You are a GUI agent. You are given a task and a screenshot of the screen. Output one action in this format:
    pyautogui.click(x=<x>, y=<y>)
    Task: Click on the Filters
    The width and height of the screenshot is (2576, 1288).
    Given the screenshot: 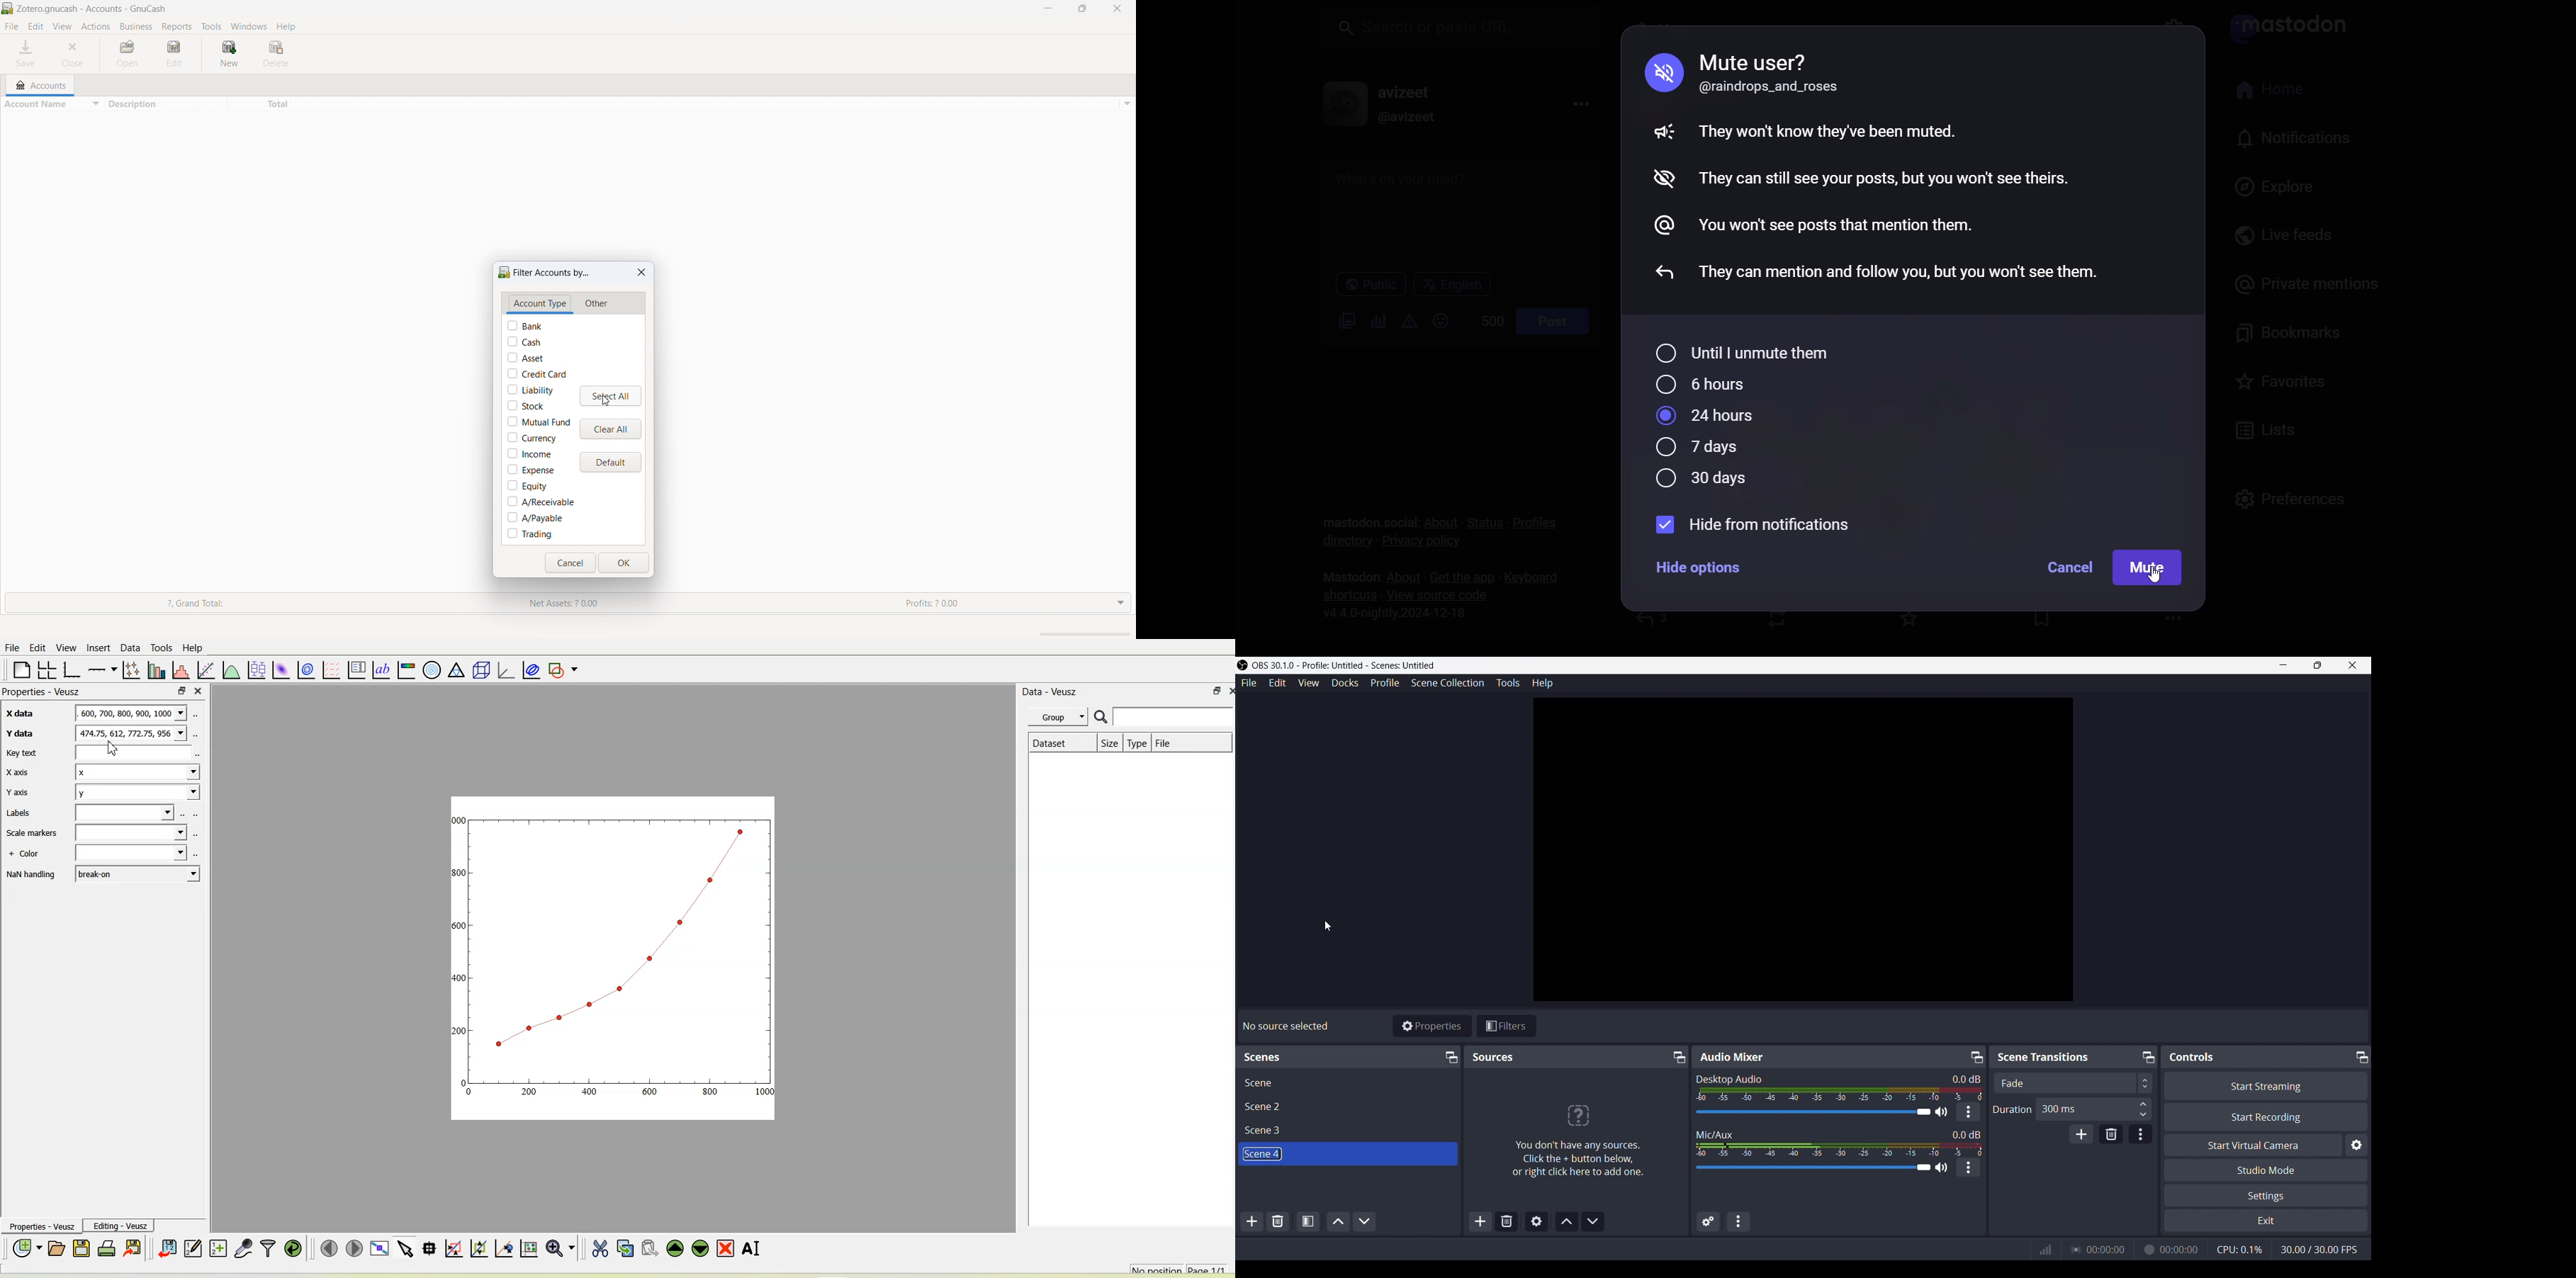 What is the action you would take?
    pyautogui.click(x=1507, y=1025)
    